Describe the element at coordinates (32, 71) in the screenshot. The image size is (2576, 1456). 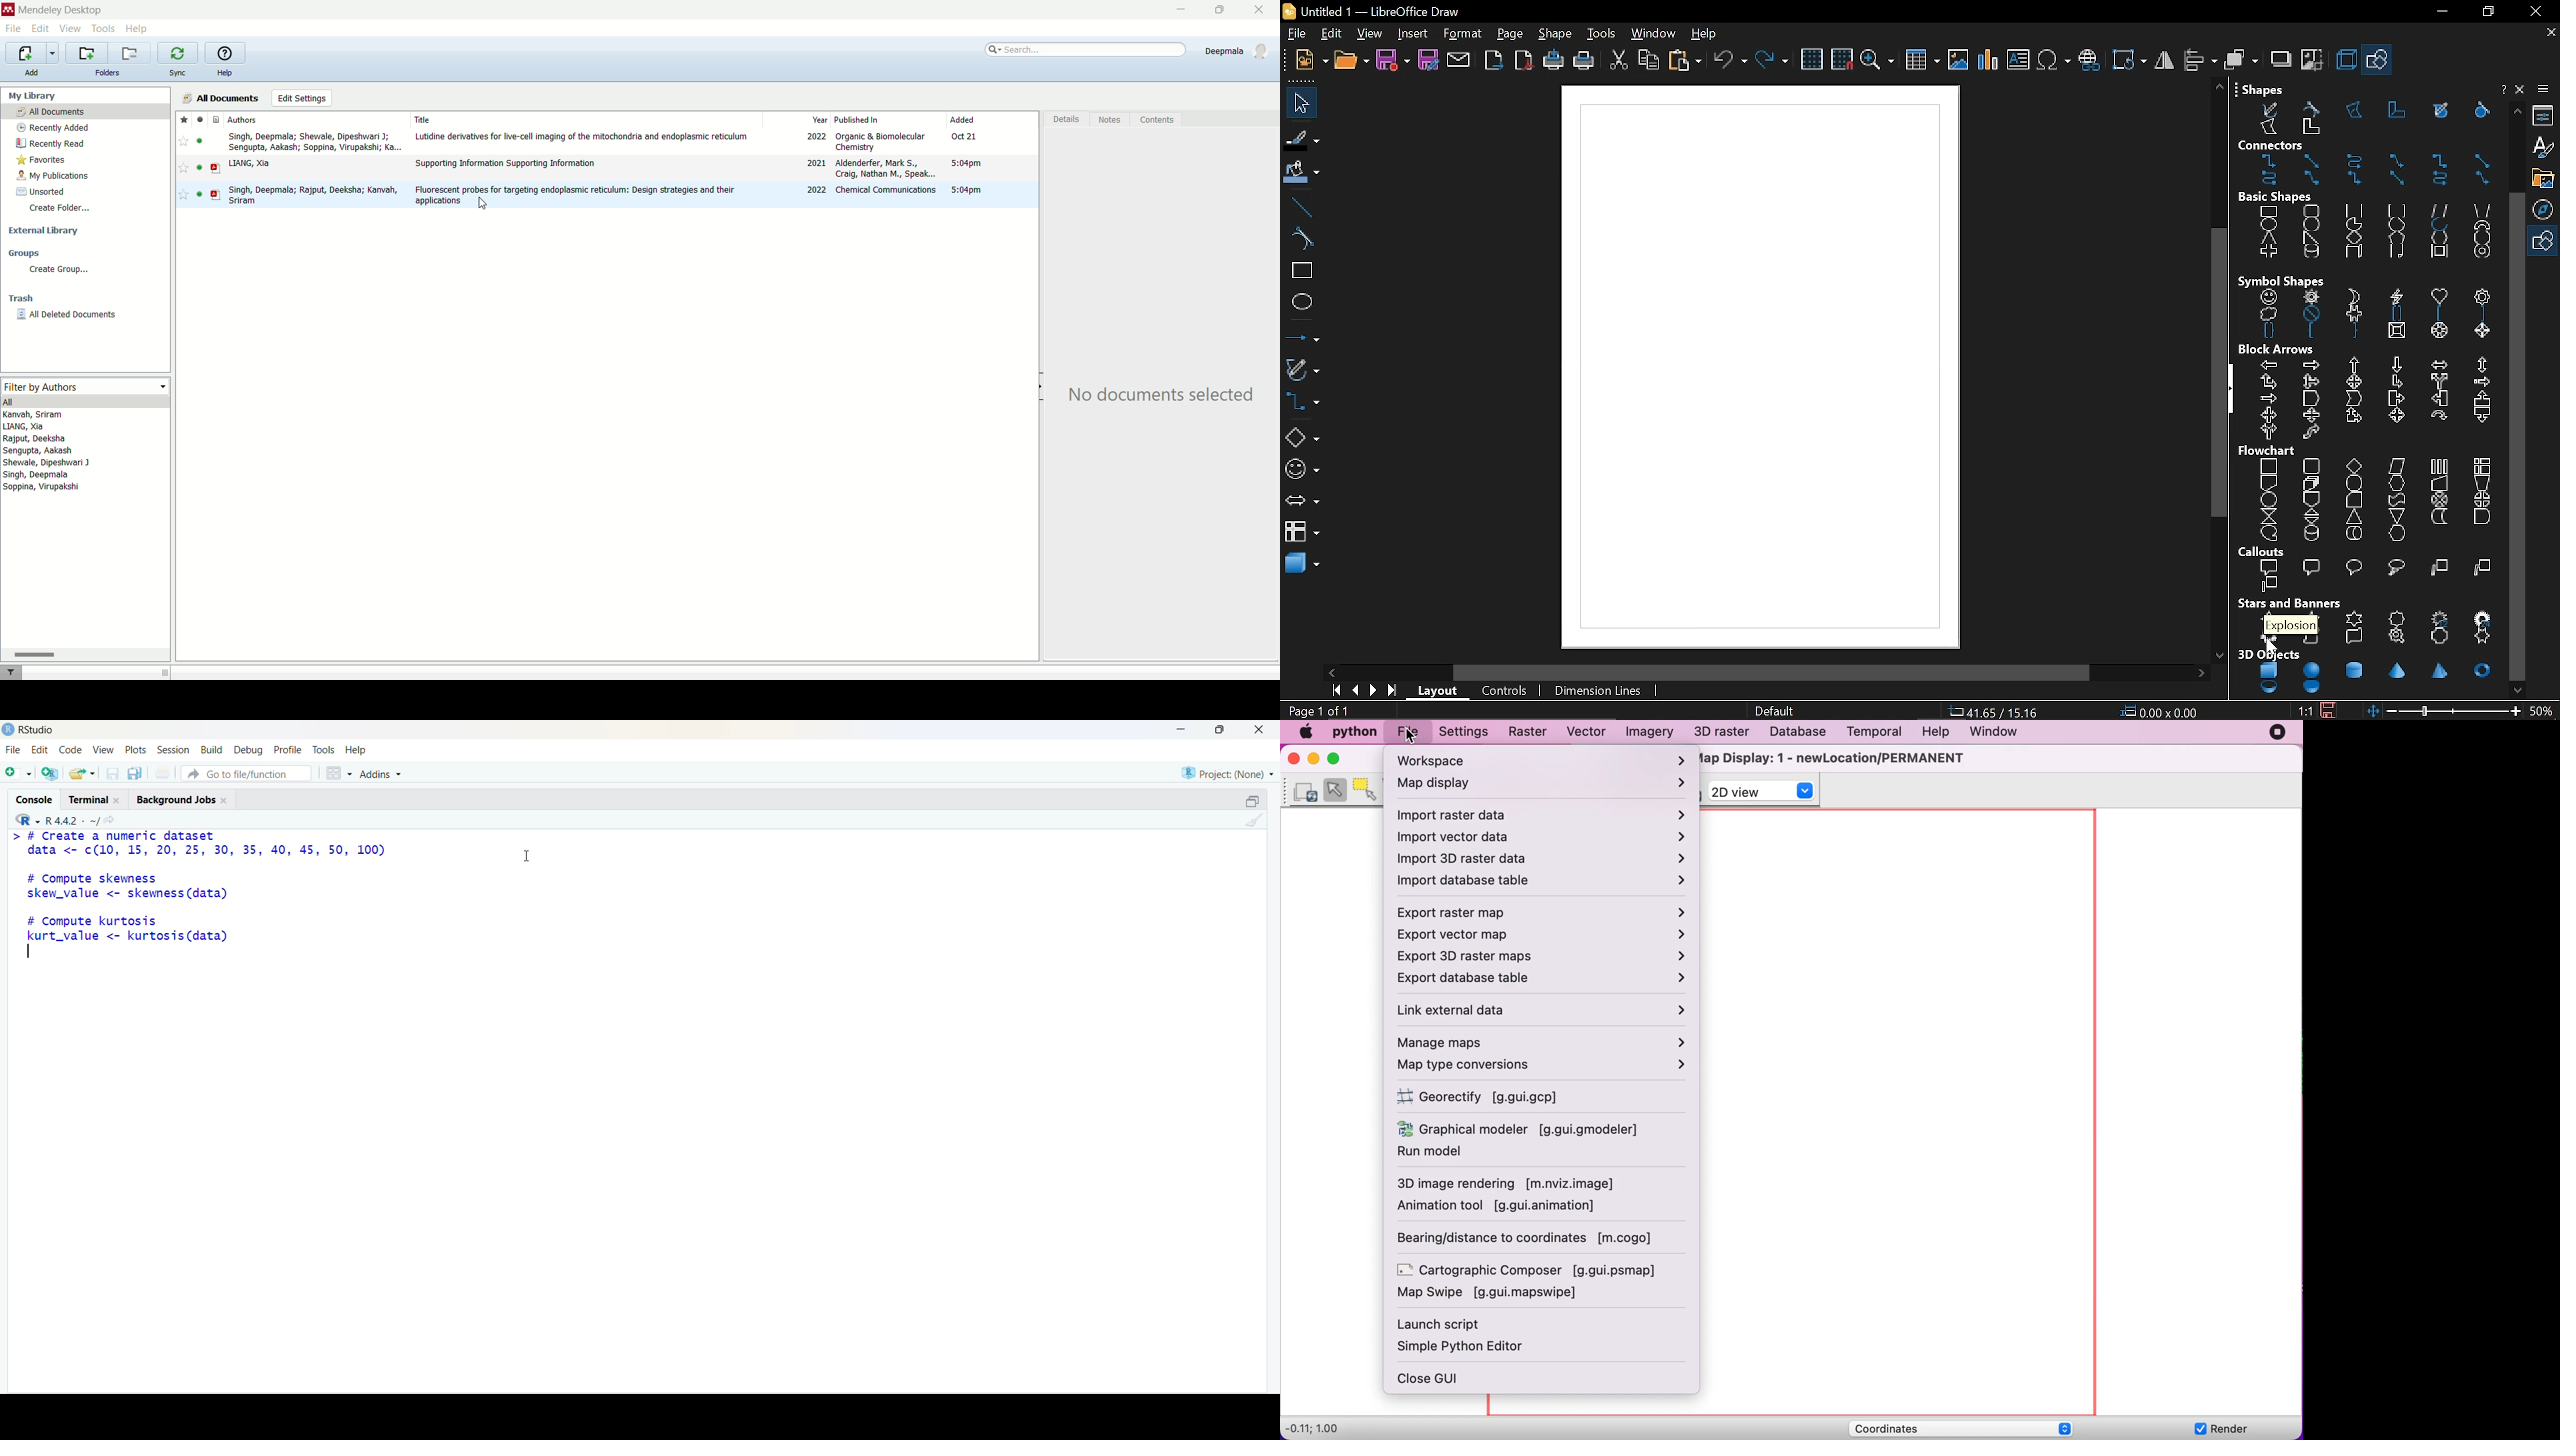
I see `add` at that location.